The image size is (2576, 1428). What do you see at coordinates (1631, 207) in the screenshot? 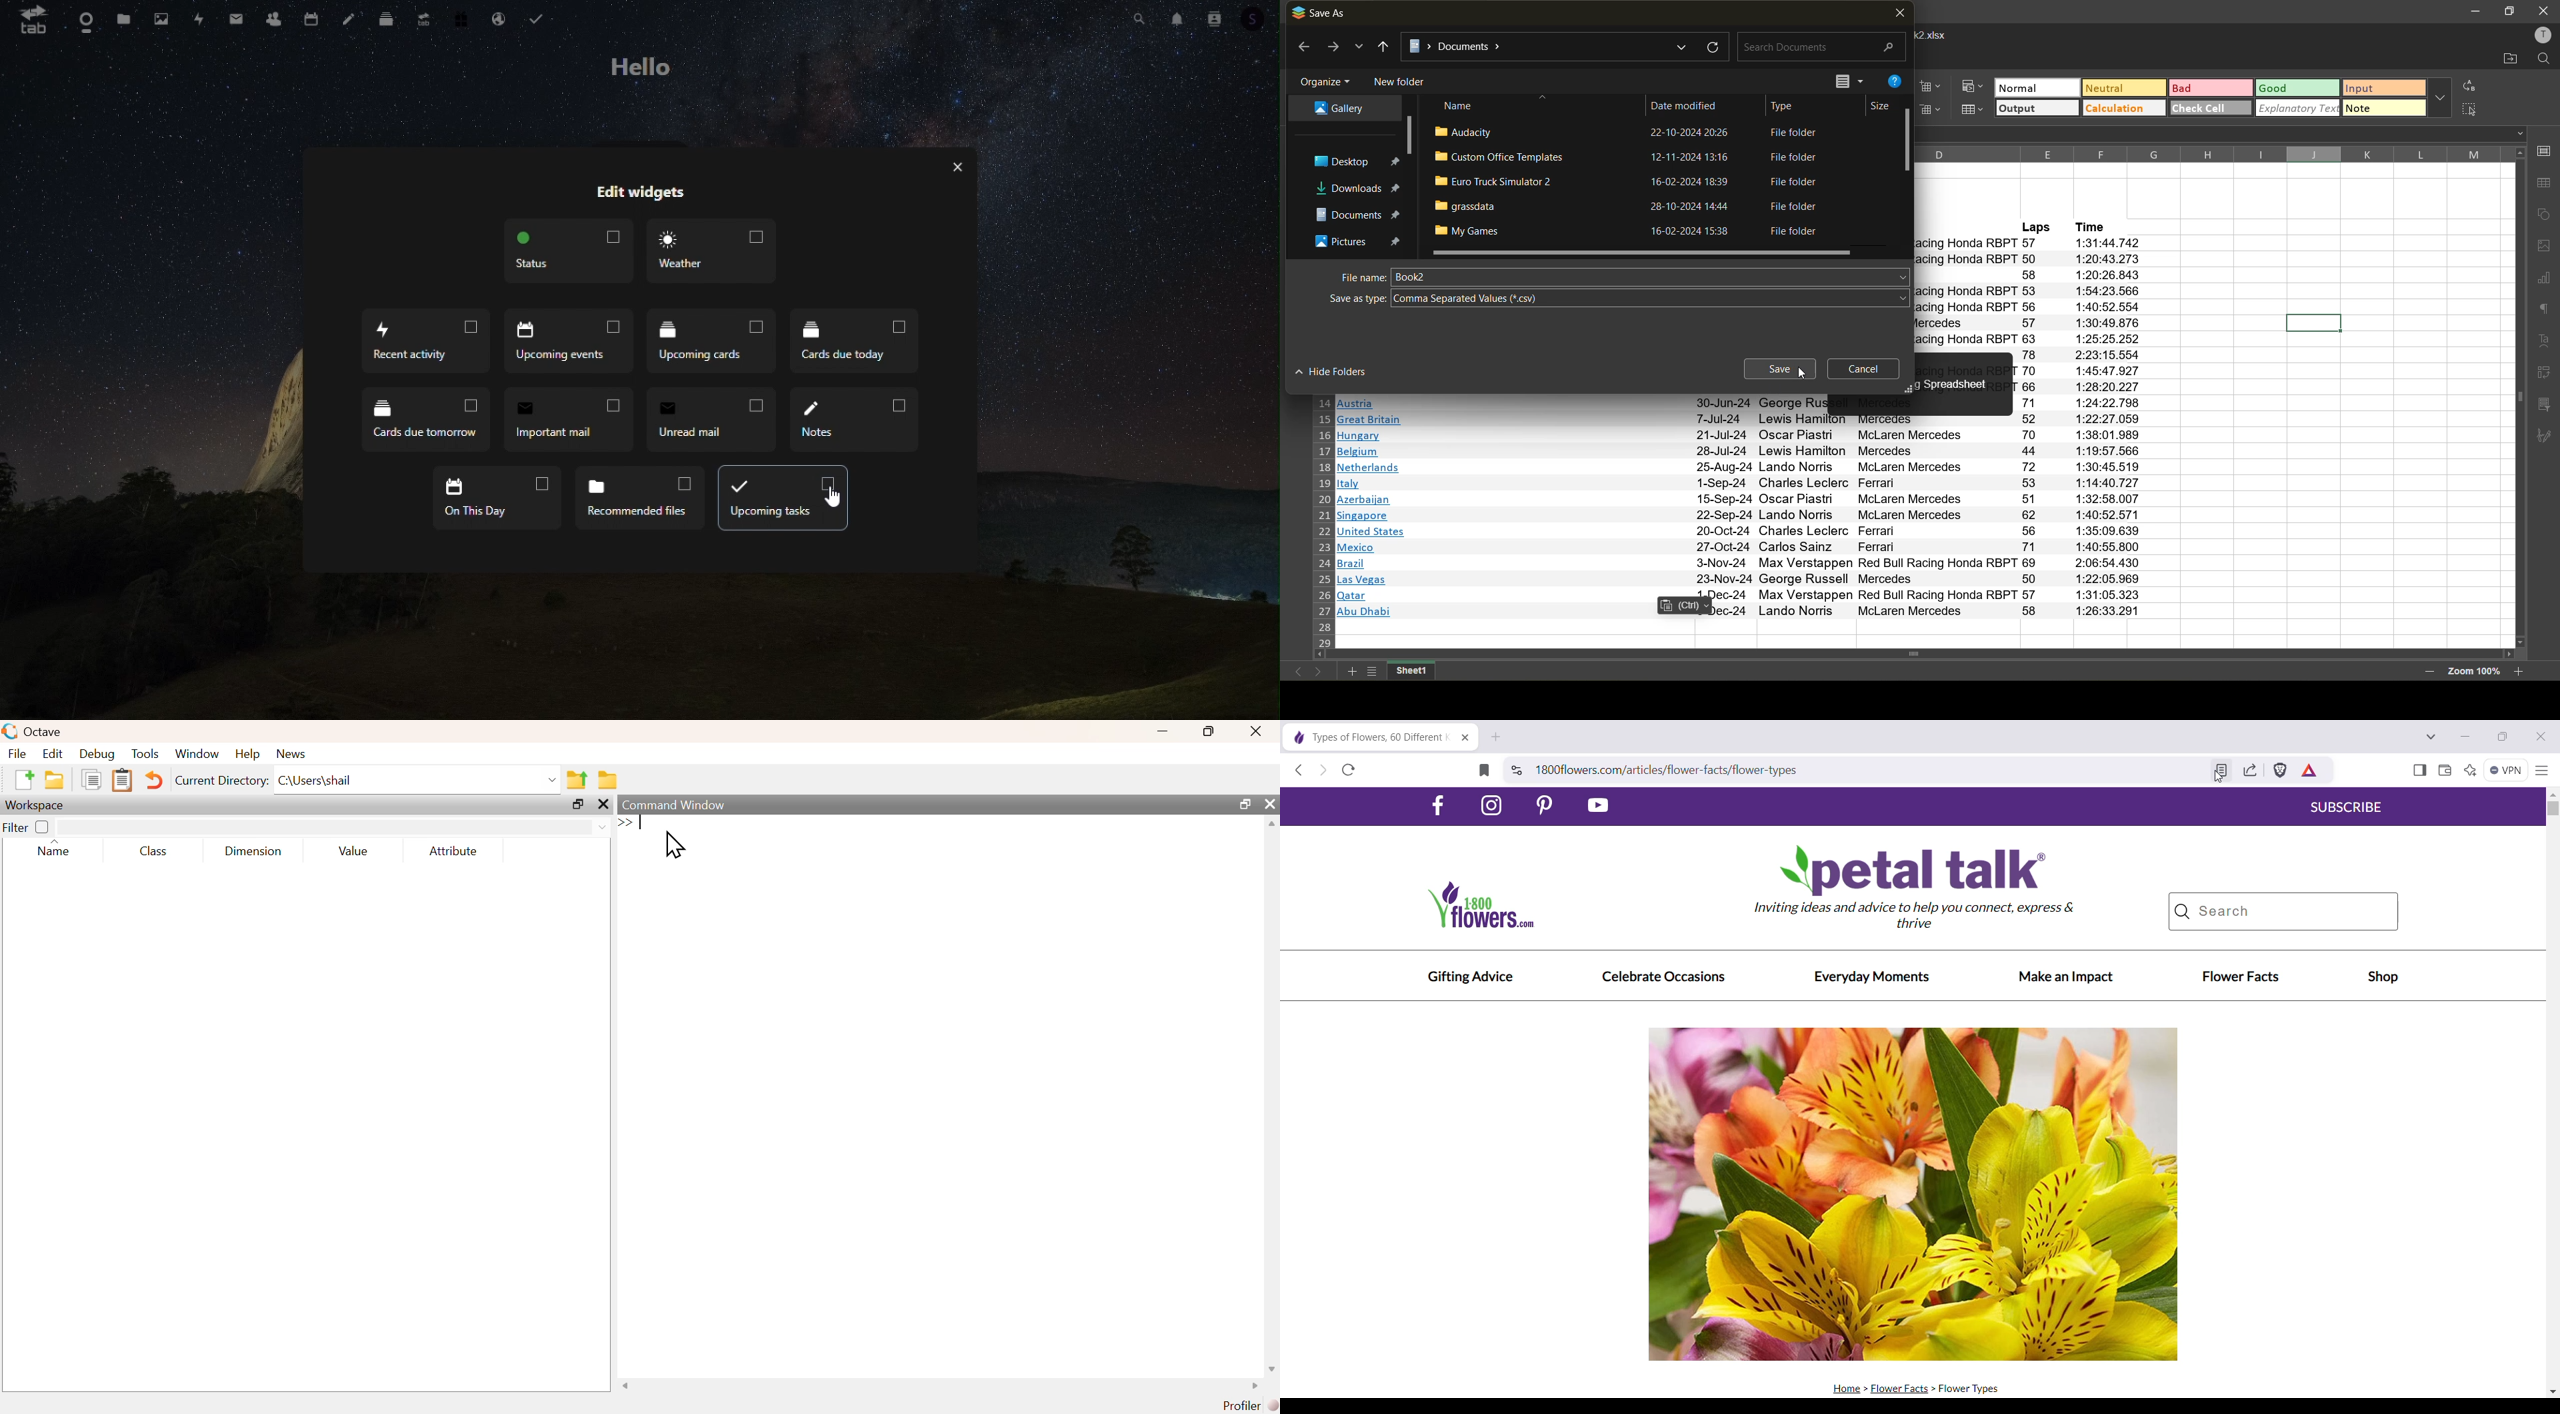
I see `file` at bounding box center [1631, 207].